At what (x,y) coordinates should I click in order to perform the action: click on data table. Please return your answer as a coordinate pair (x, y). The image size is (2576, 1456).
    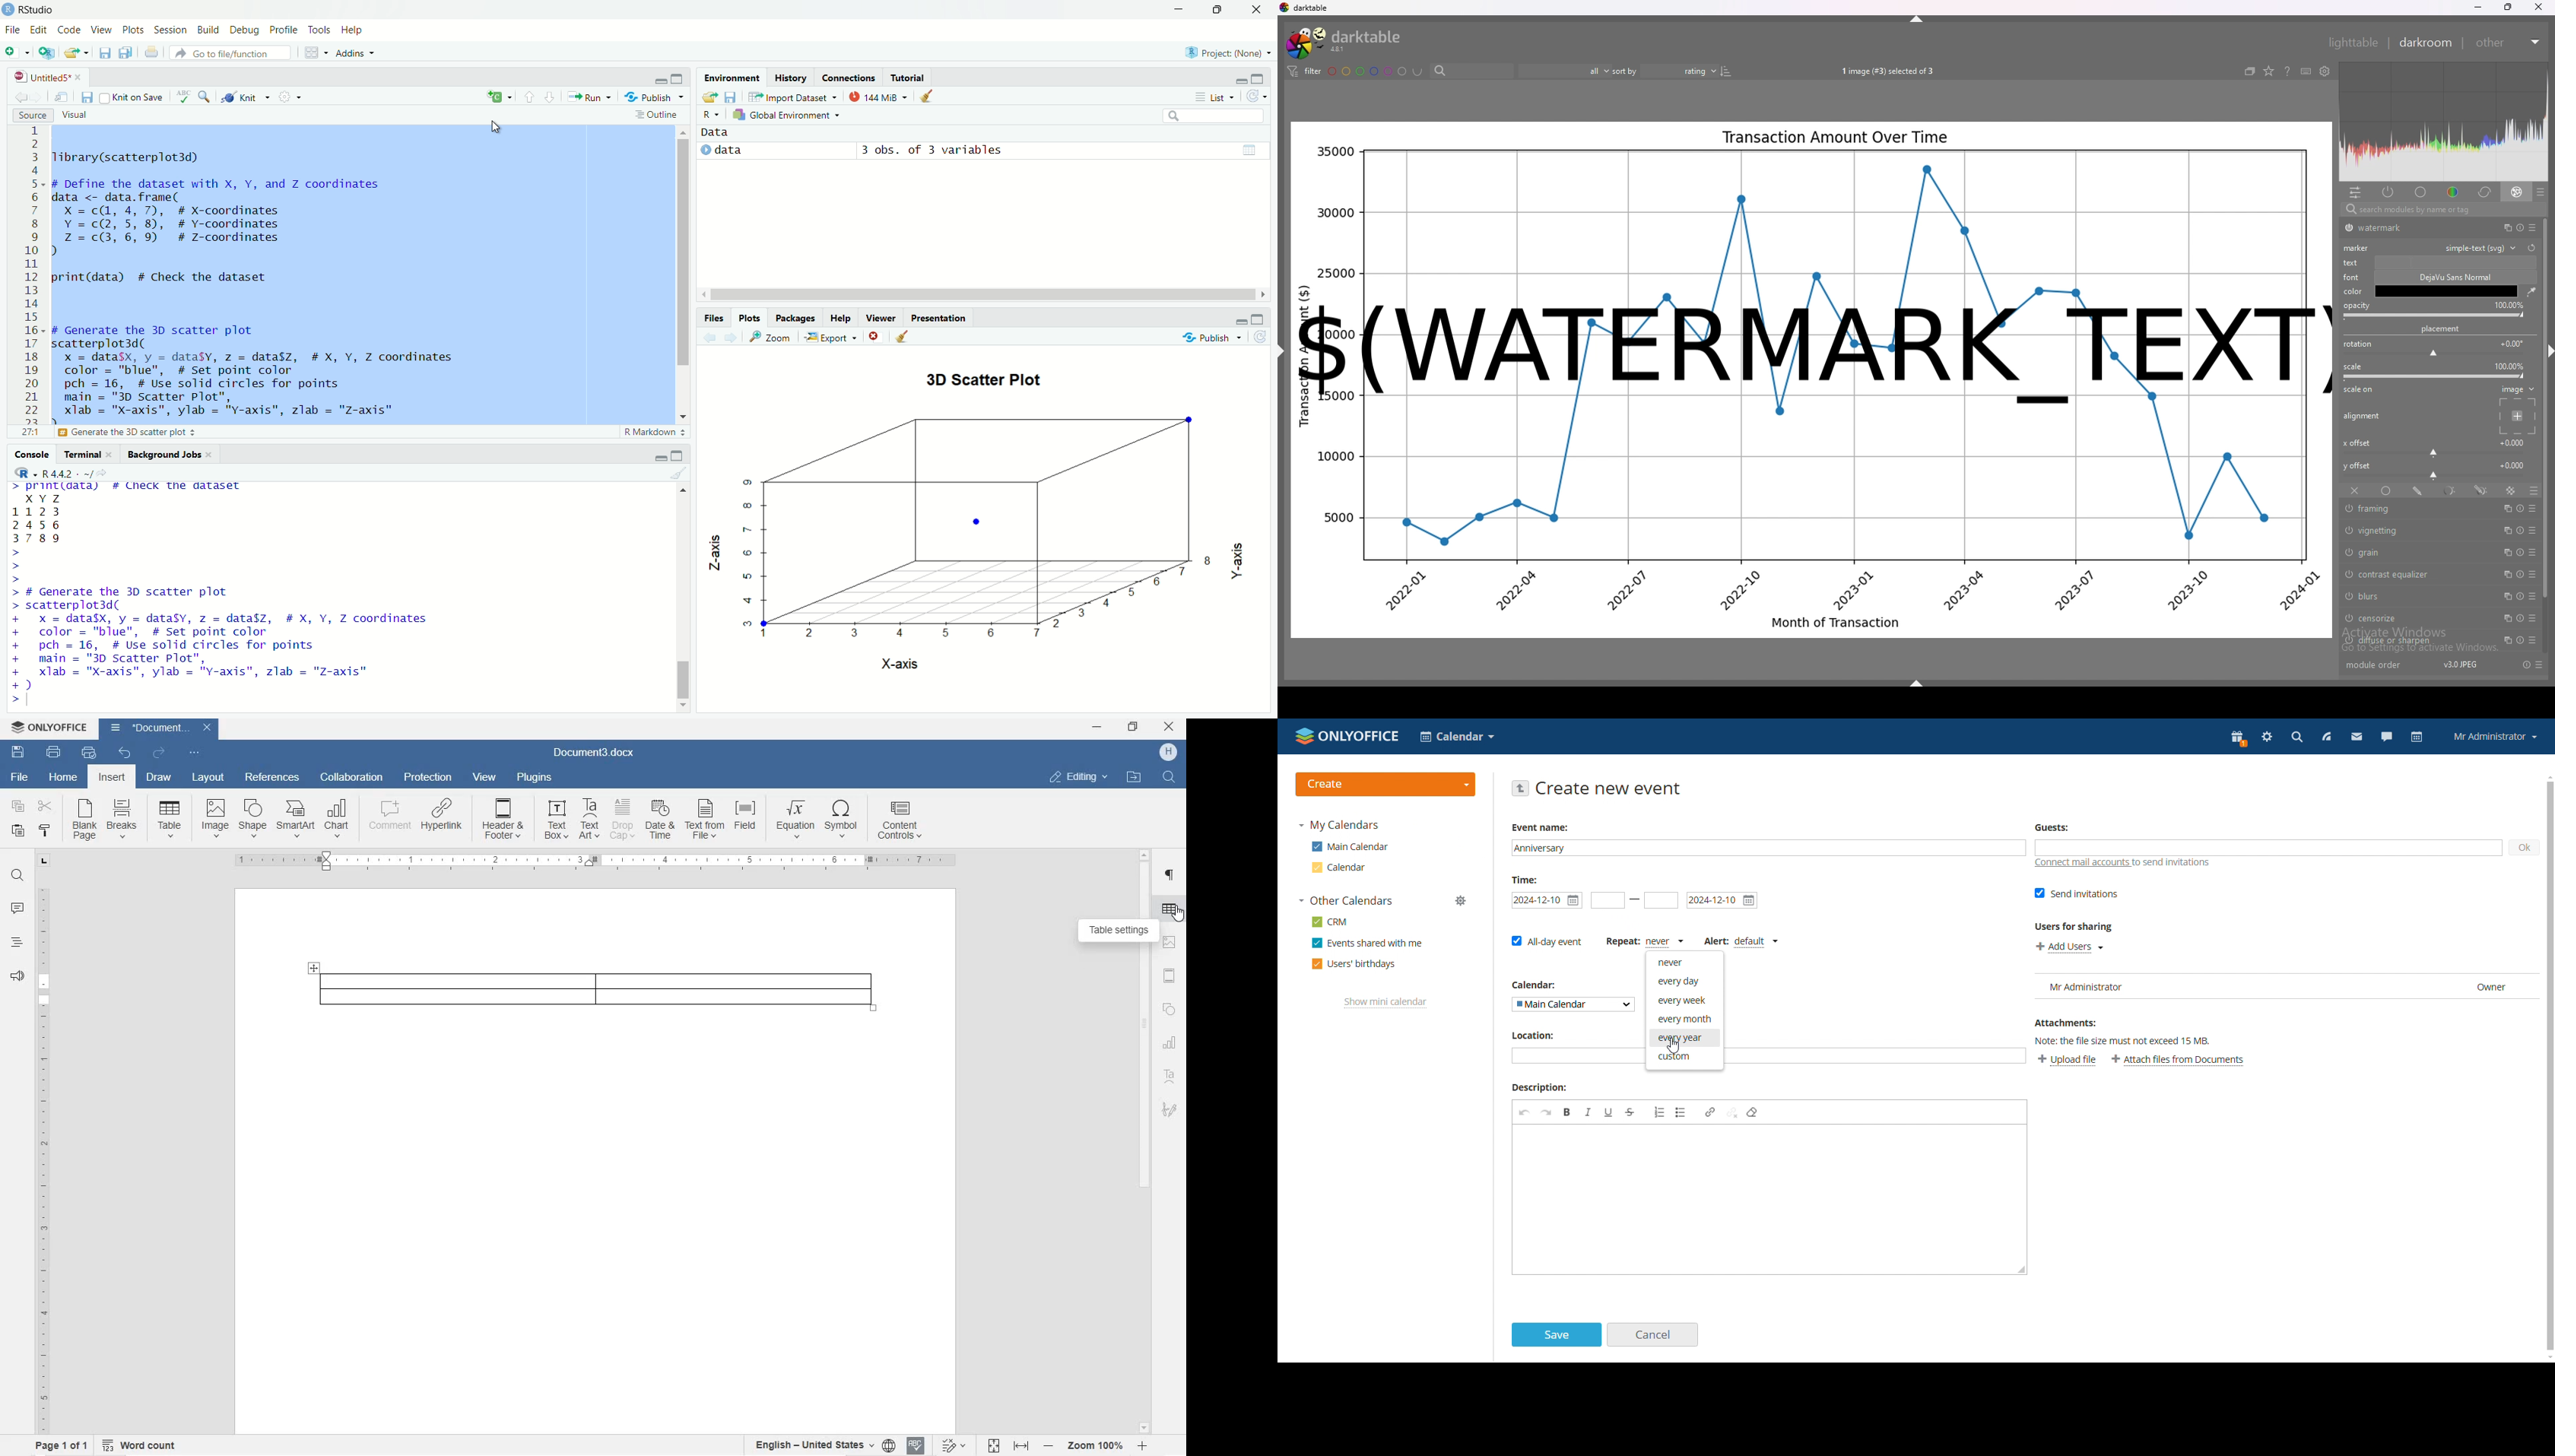
    Looking at the image, I should click on (1254, 148).